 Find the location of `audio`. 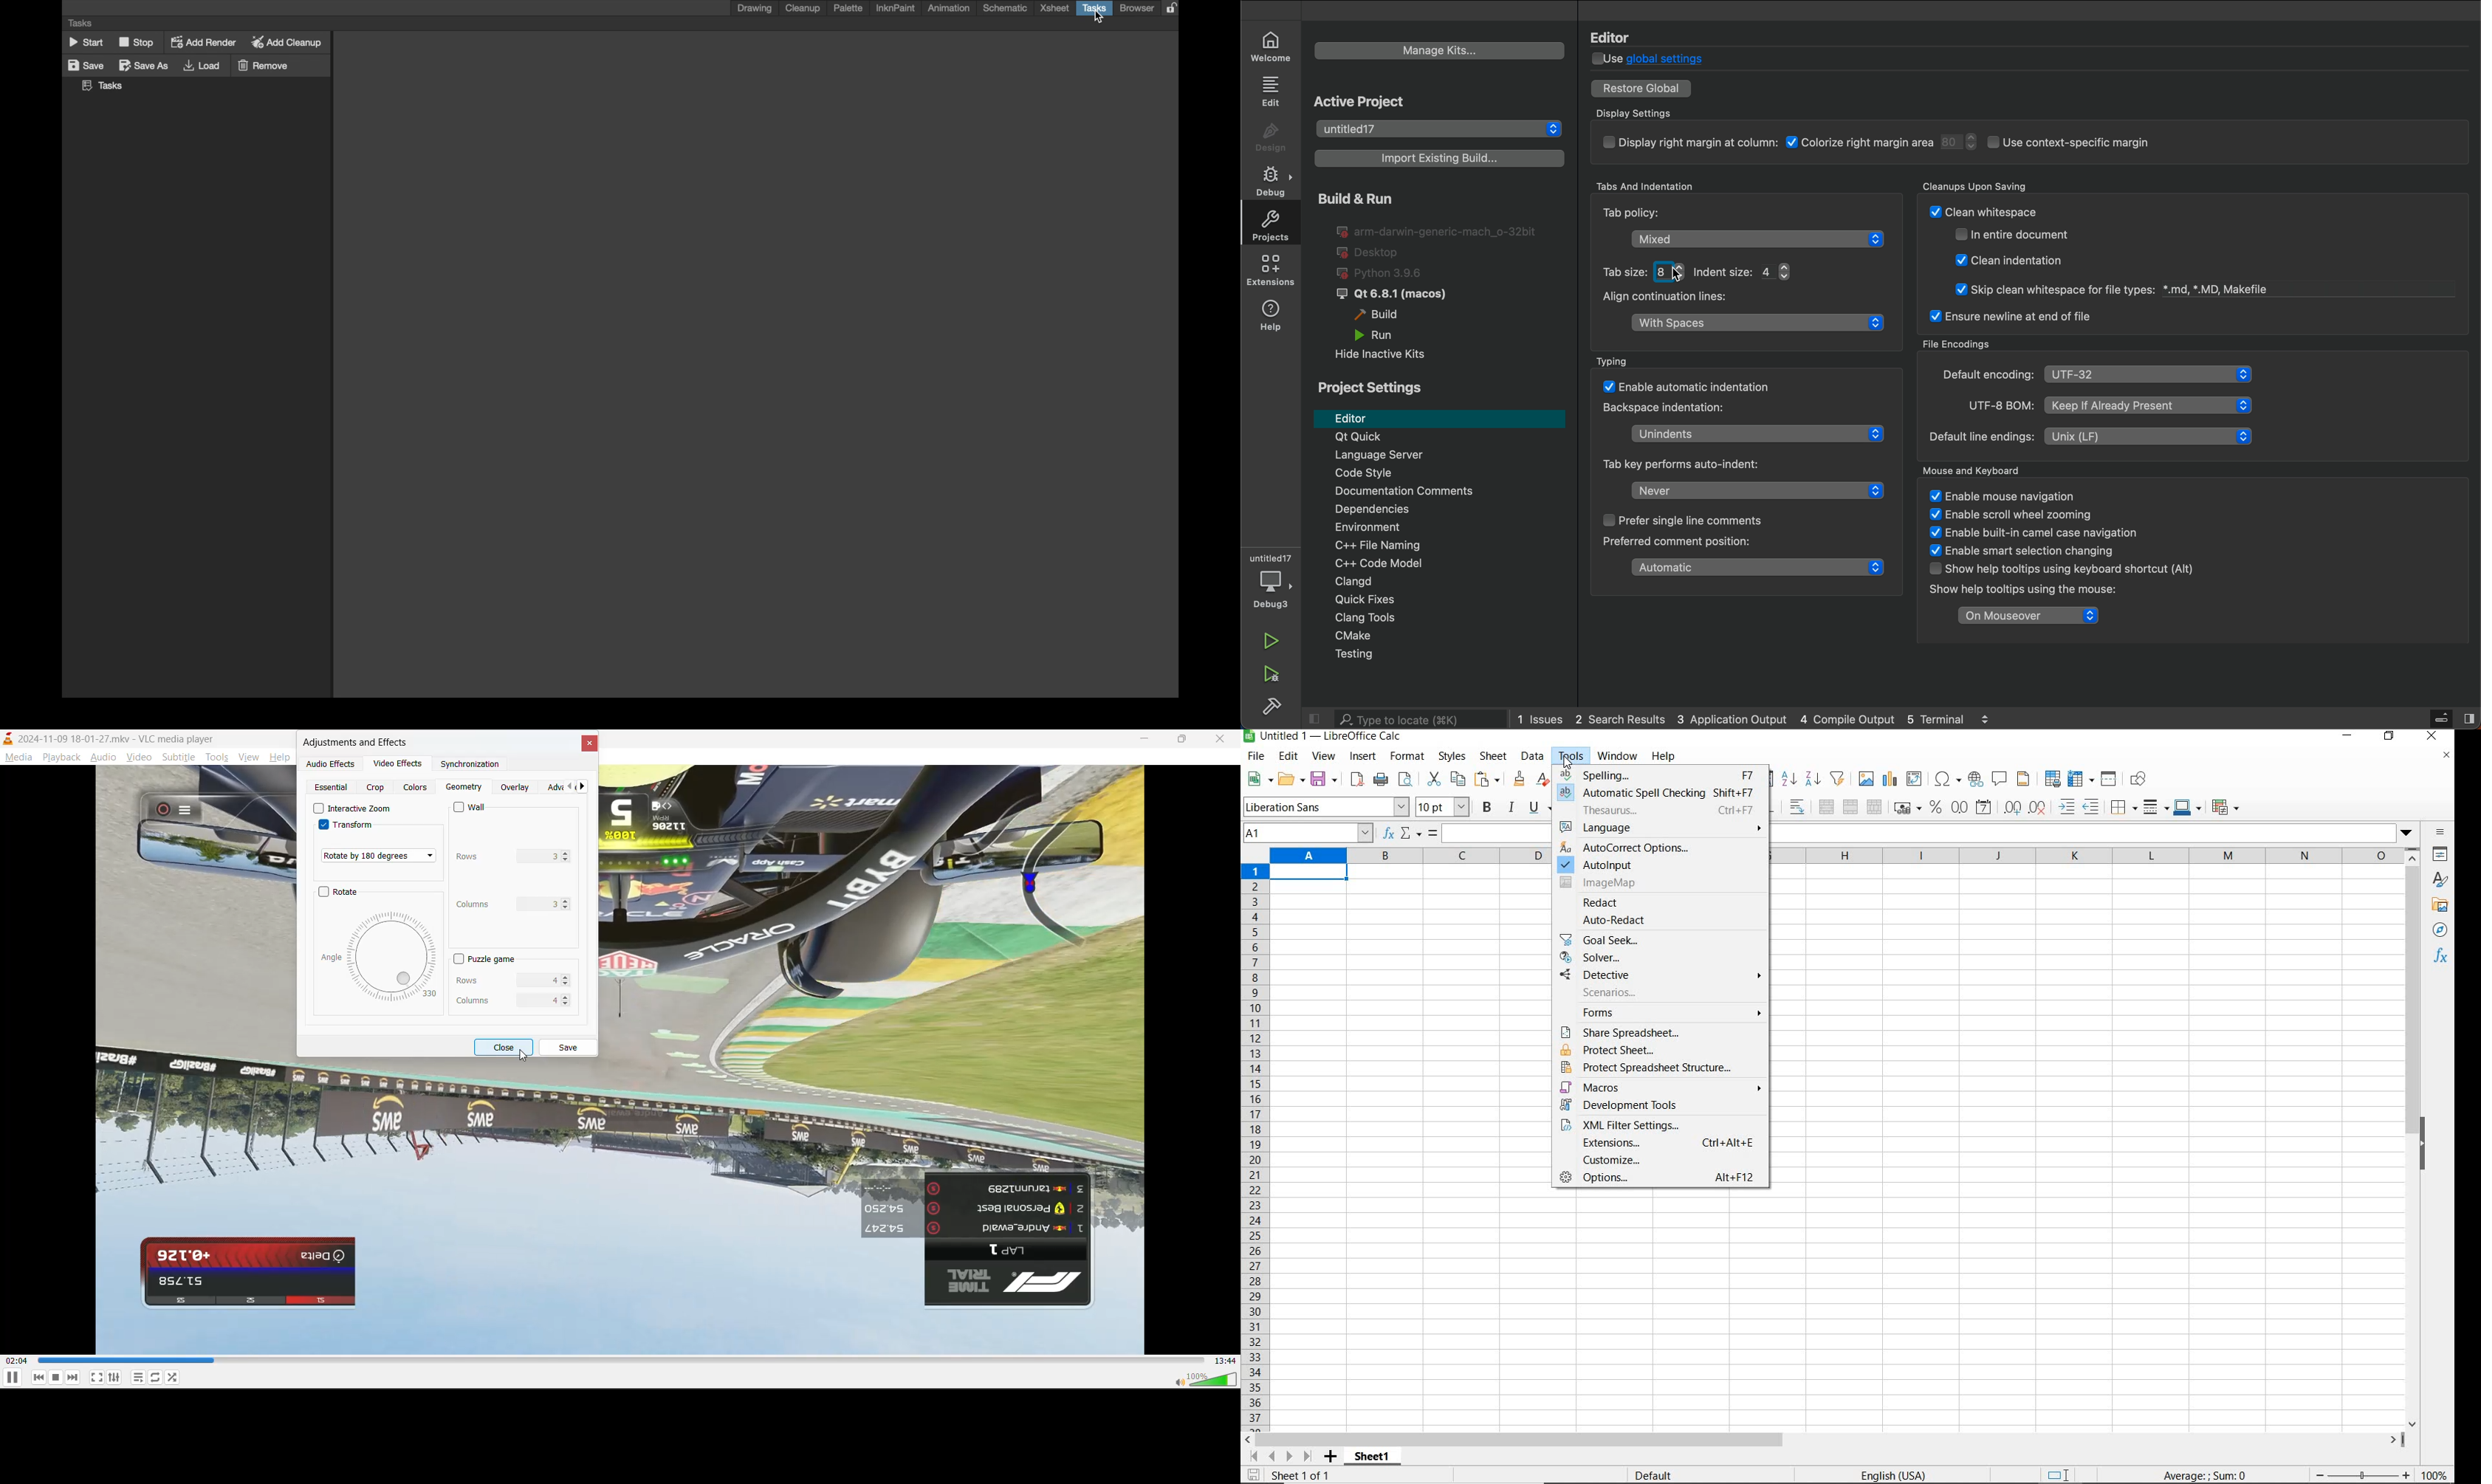

audio is located at coordinates (103, 759).